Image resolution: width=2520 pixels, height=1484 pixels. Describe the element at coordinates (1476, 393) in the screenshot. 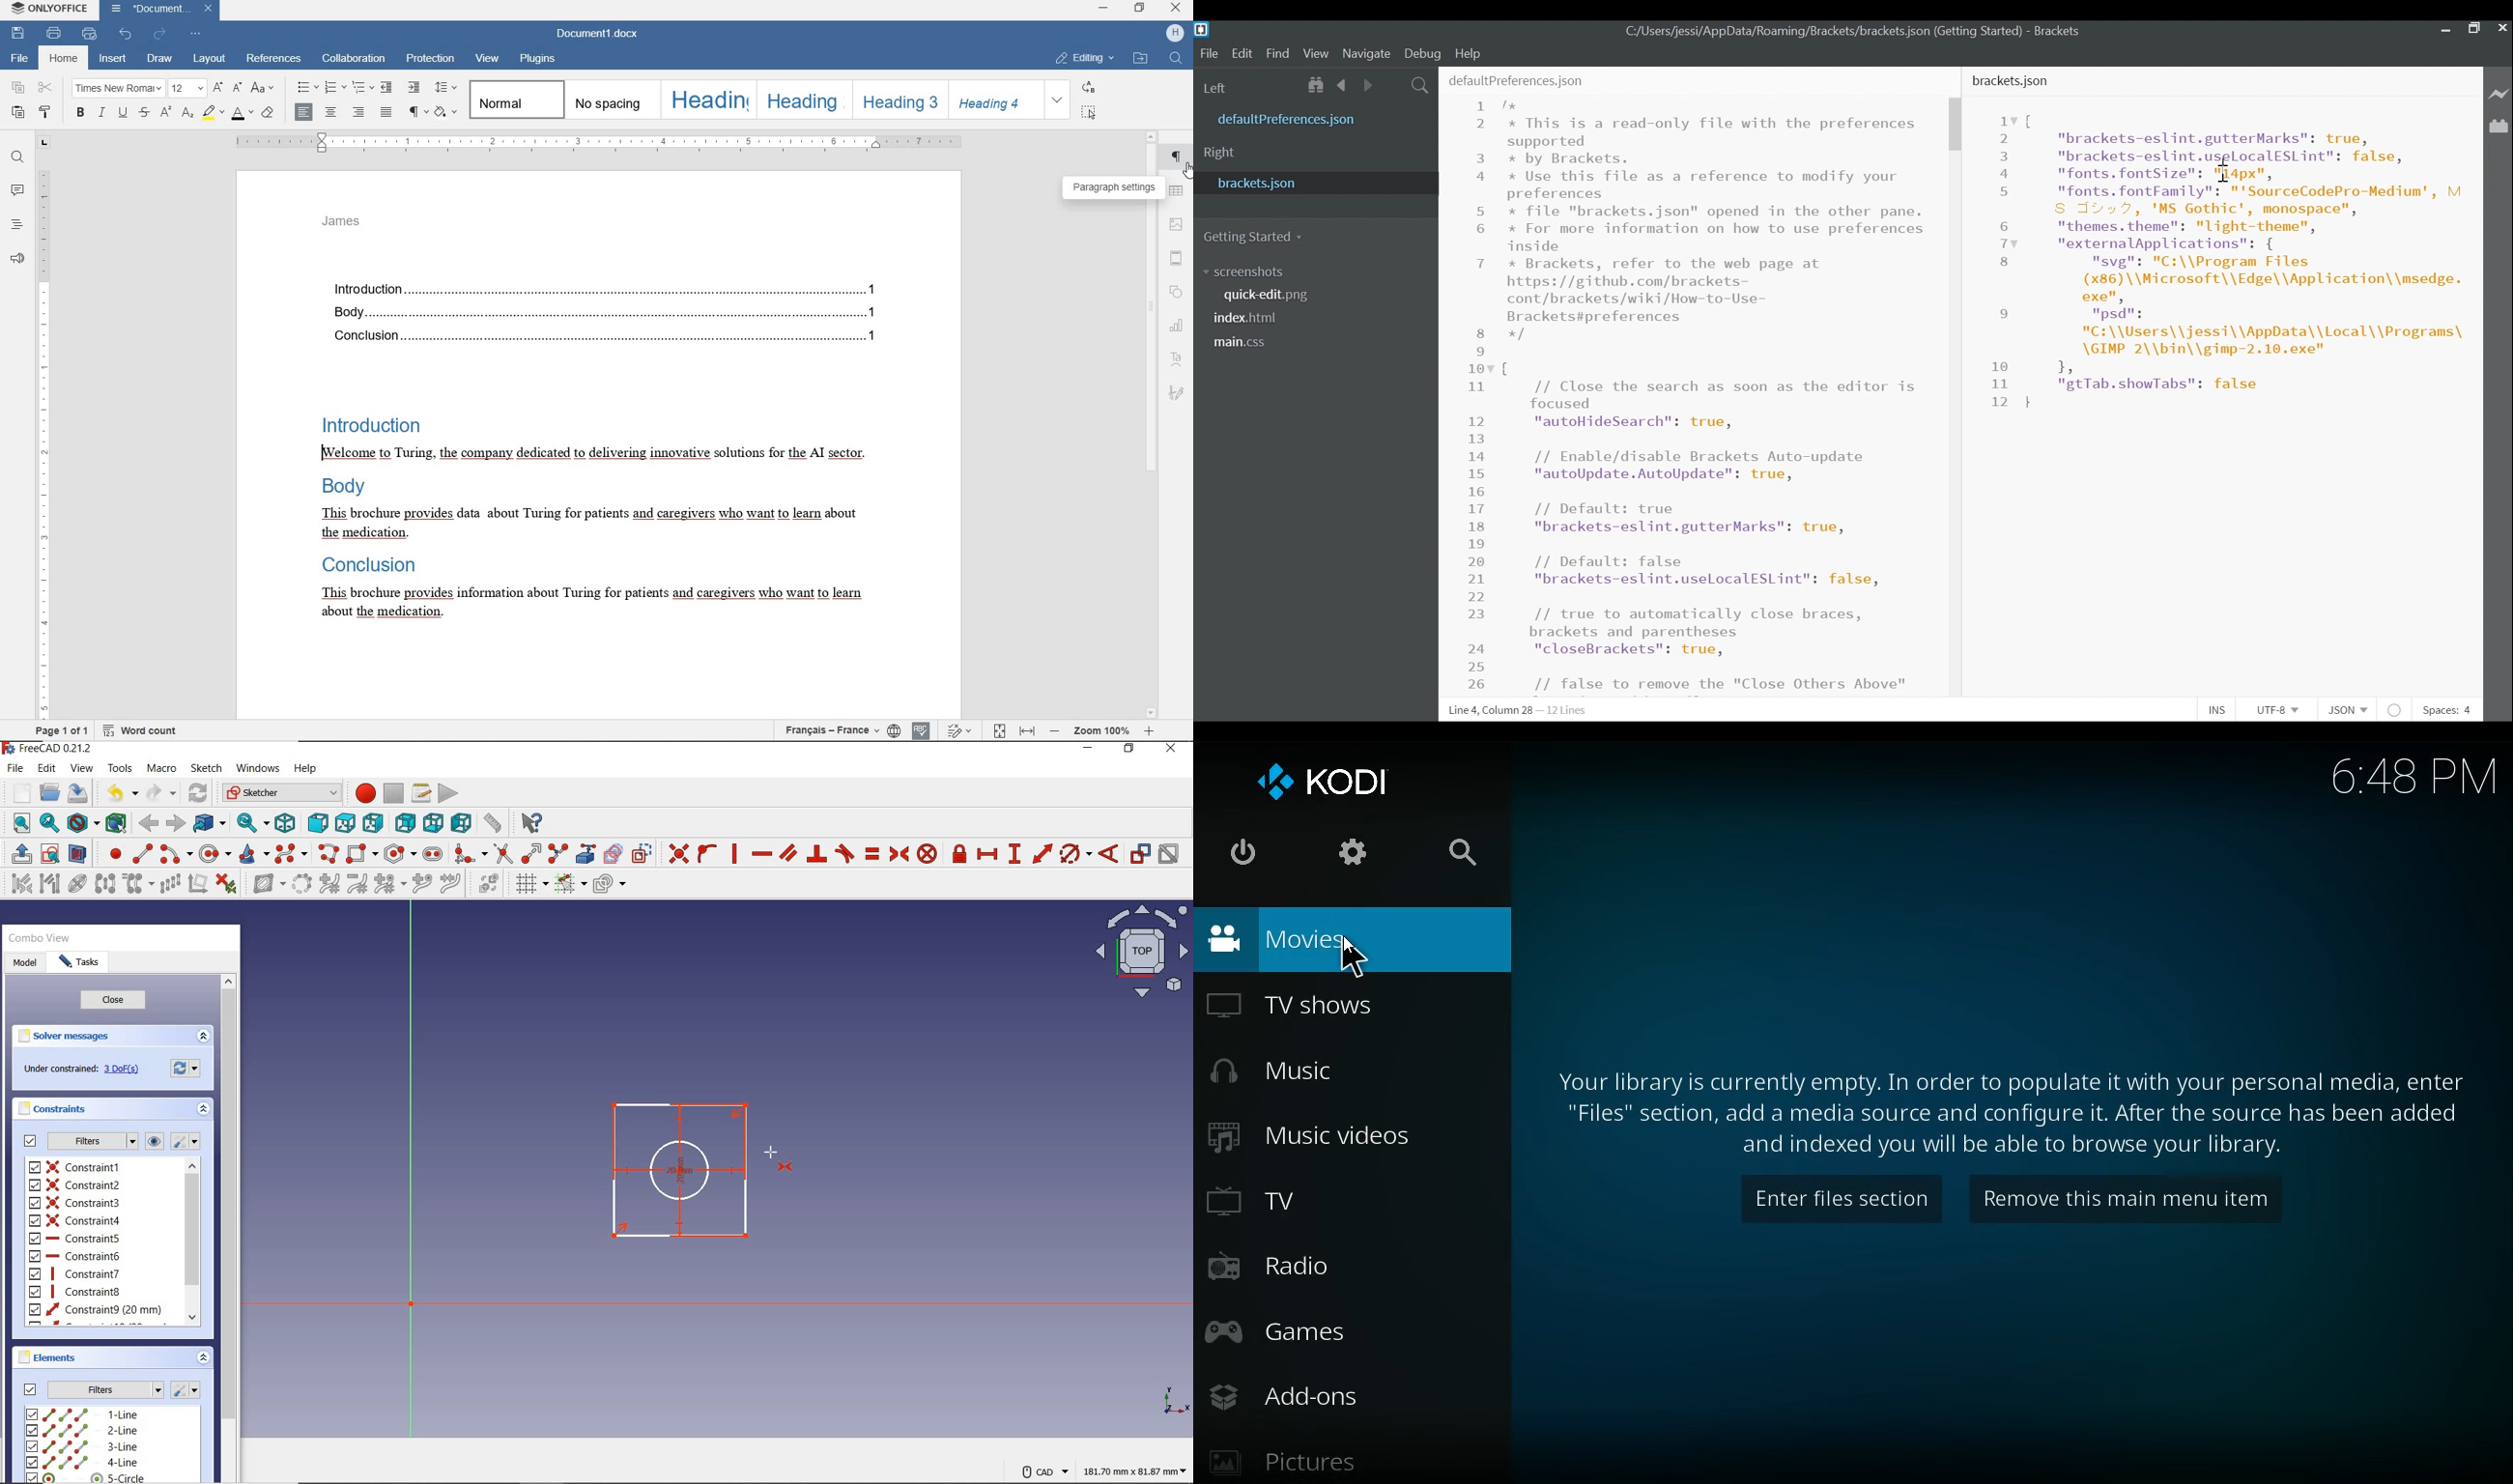

I see `Line Number` at that location.